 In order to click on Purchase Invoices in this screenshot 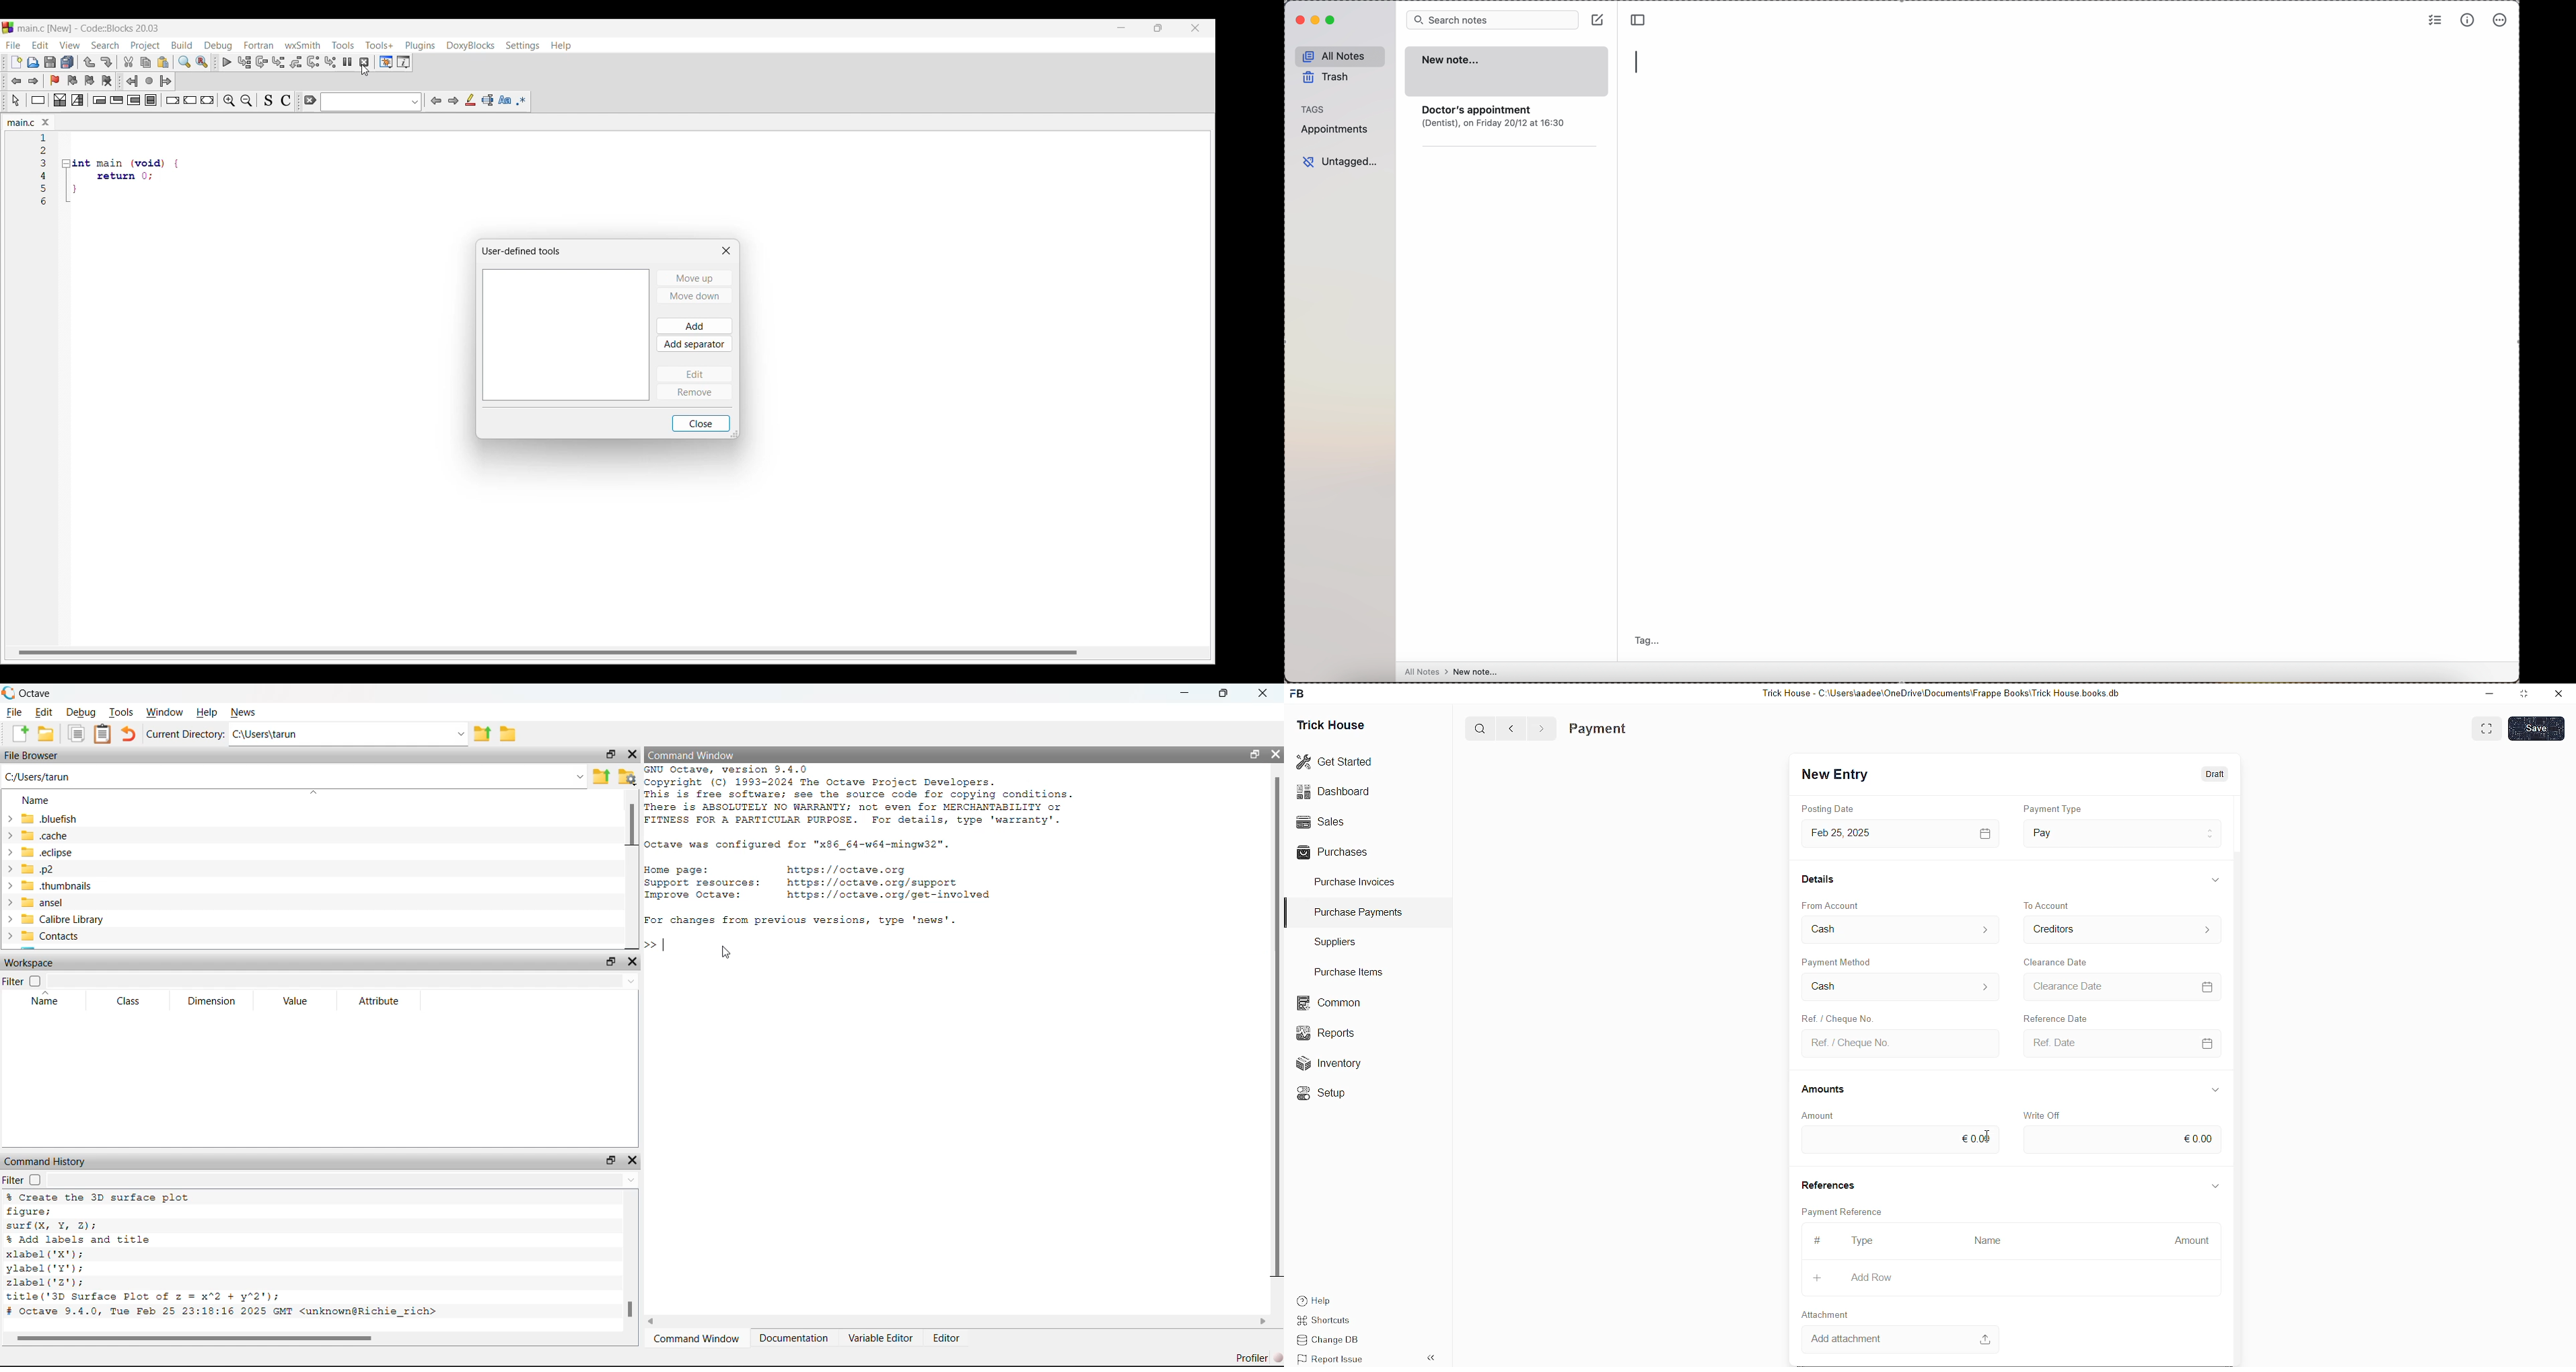, I will do `click(1357, 881)`.